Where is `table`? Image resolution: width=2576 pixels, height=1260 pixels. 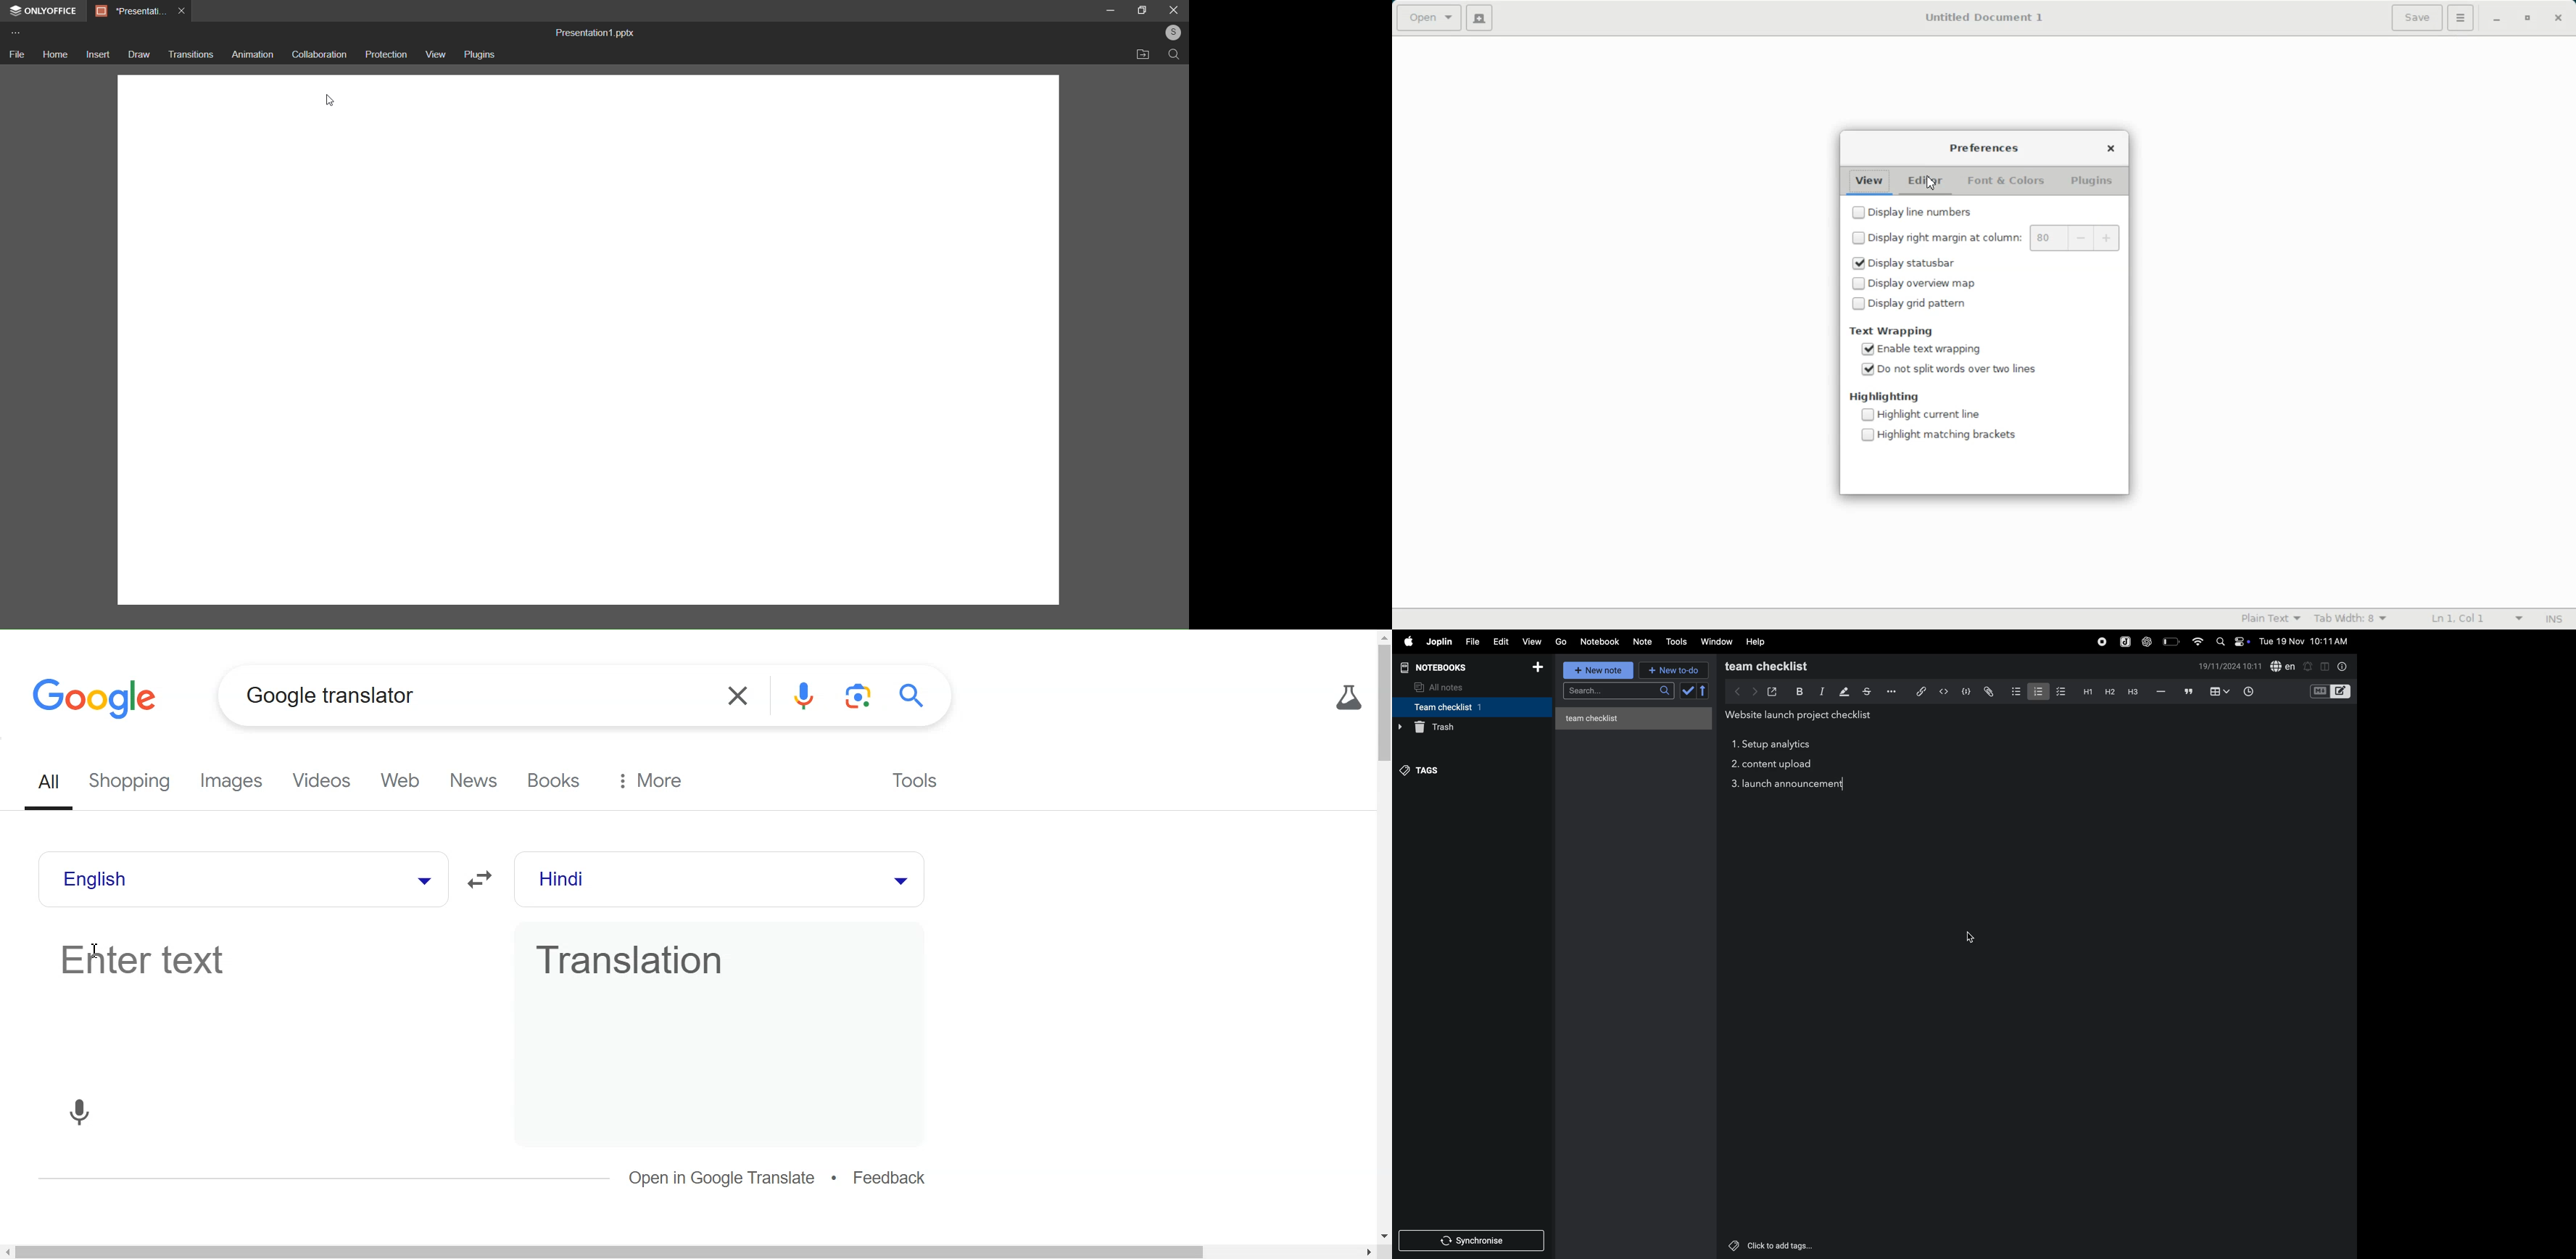
table is located at coordinates (2219, 691).